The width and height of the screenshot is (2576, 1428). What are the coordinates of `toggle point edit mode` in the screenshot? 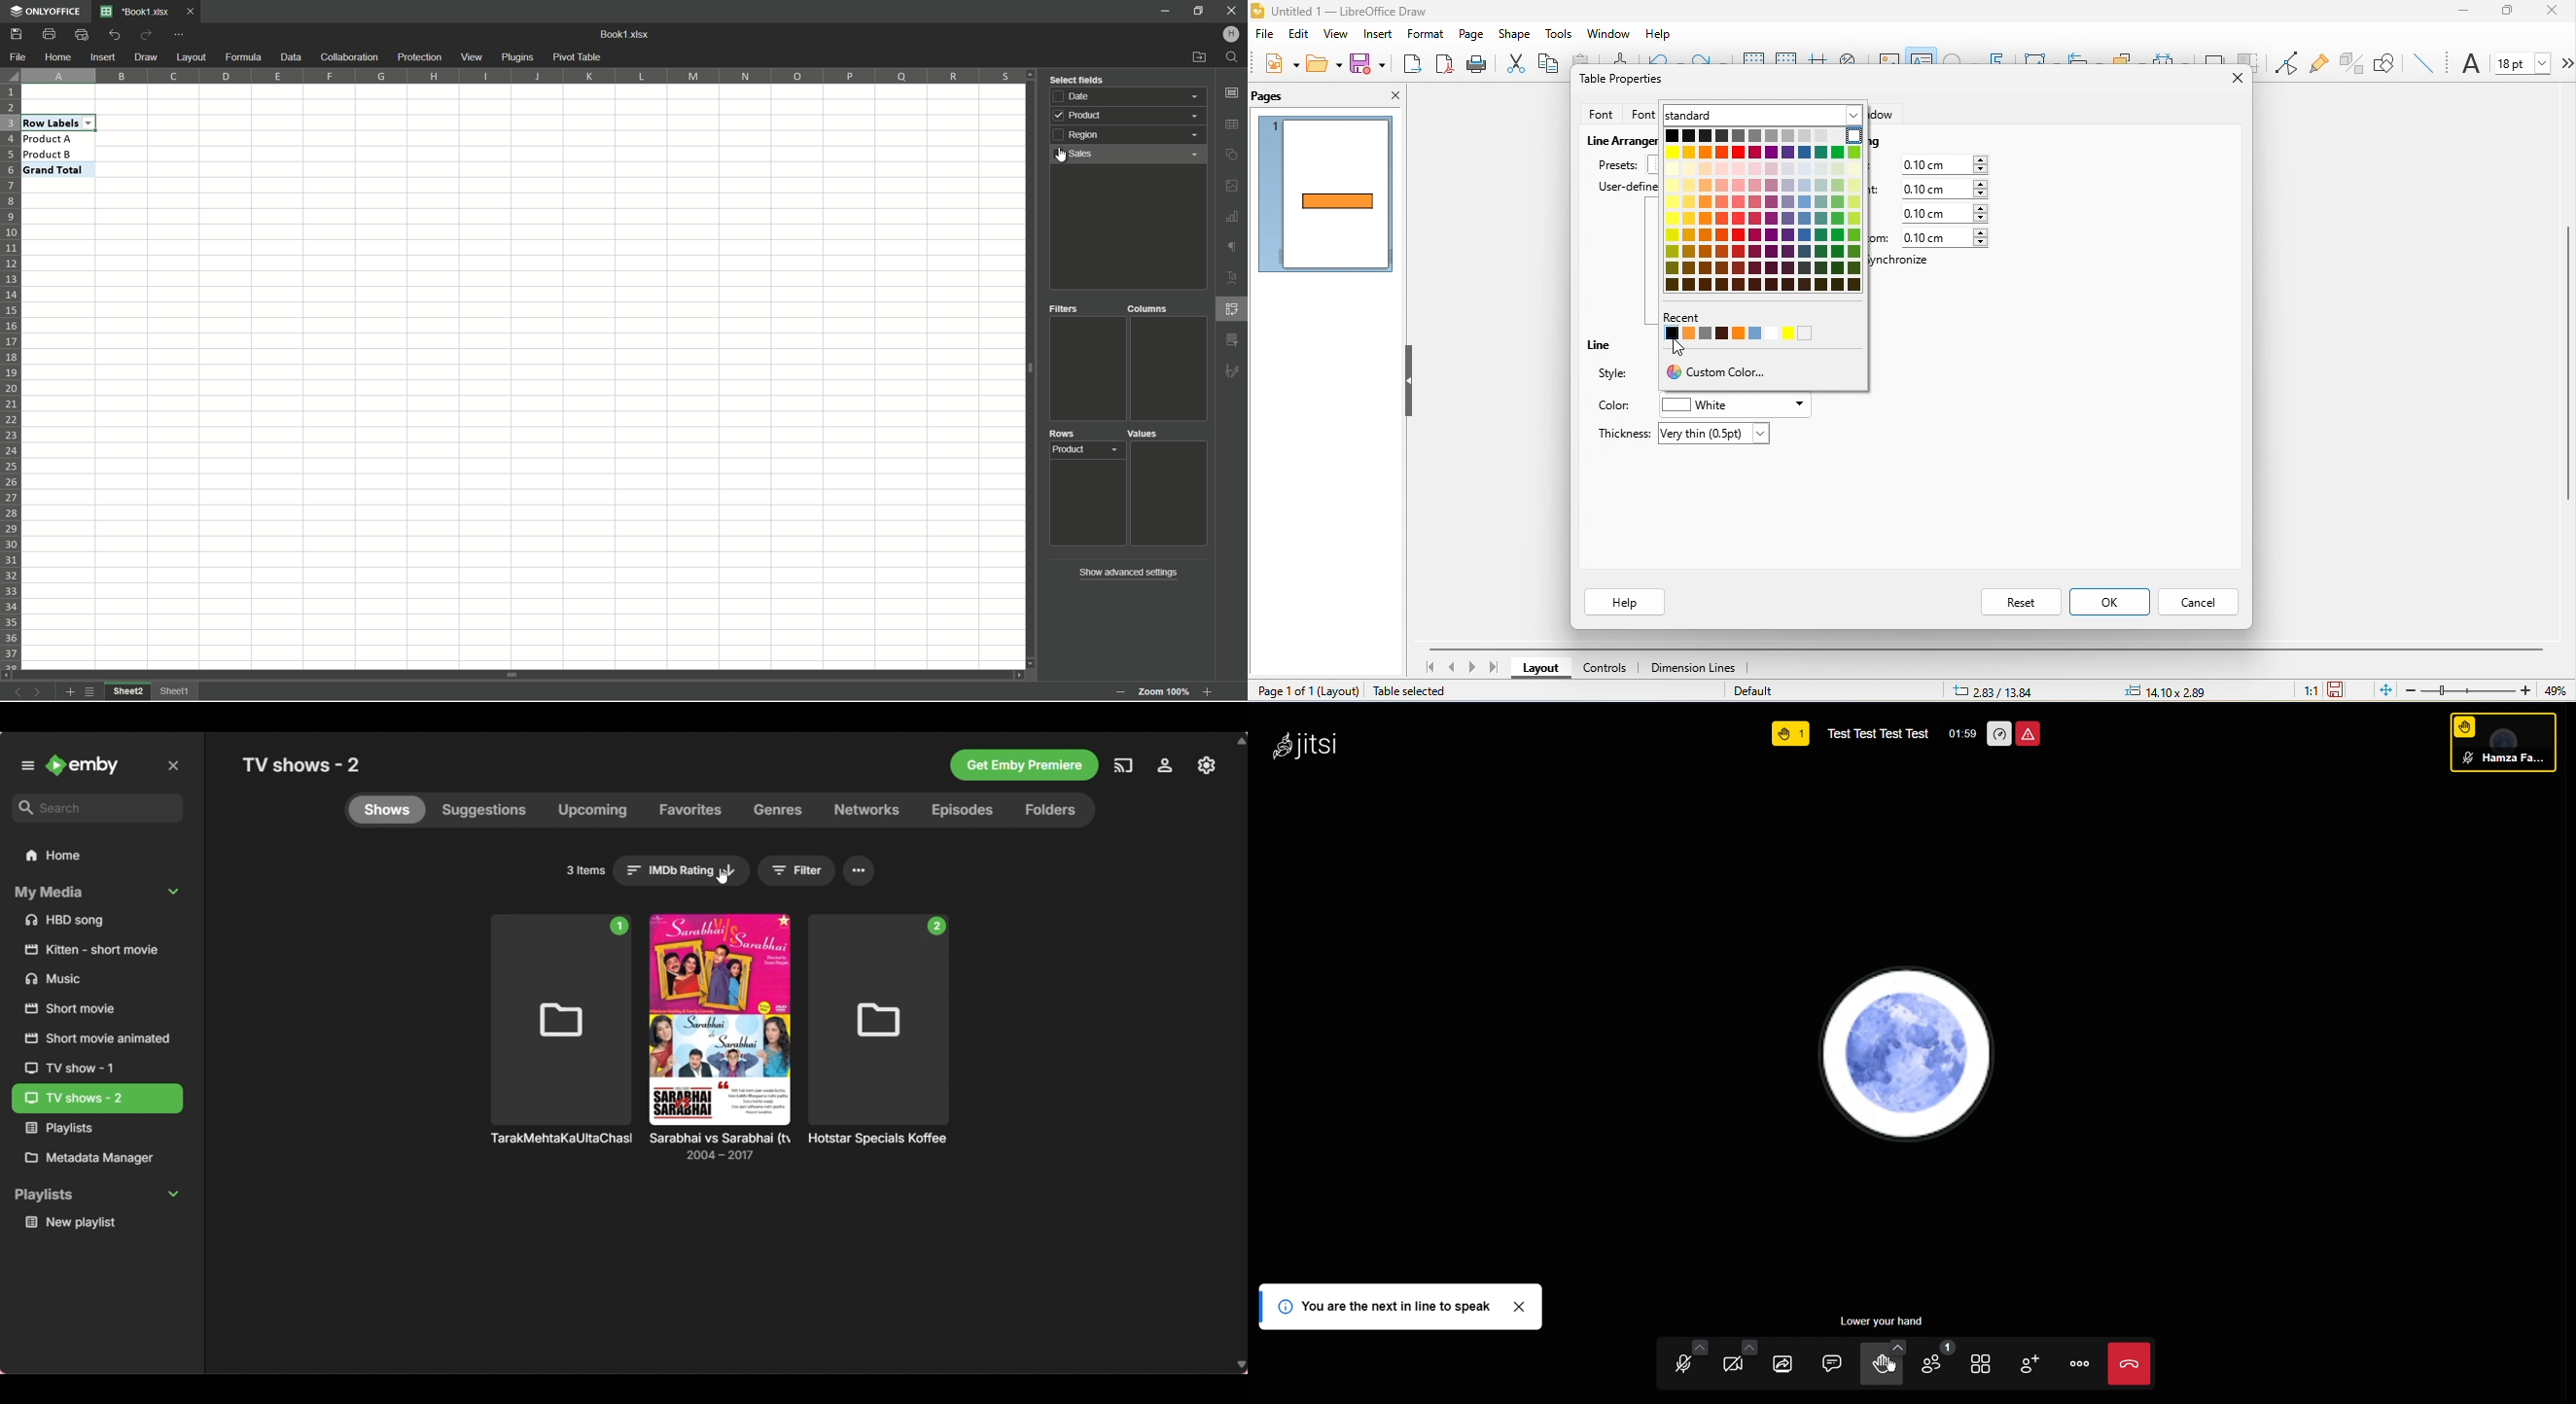 It's located at (2288, 63).